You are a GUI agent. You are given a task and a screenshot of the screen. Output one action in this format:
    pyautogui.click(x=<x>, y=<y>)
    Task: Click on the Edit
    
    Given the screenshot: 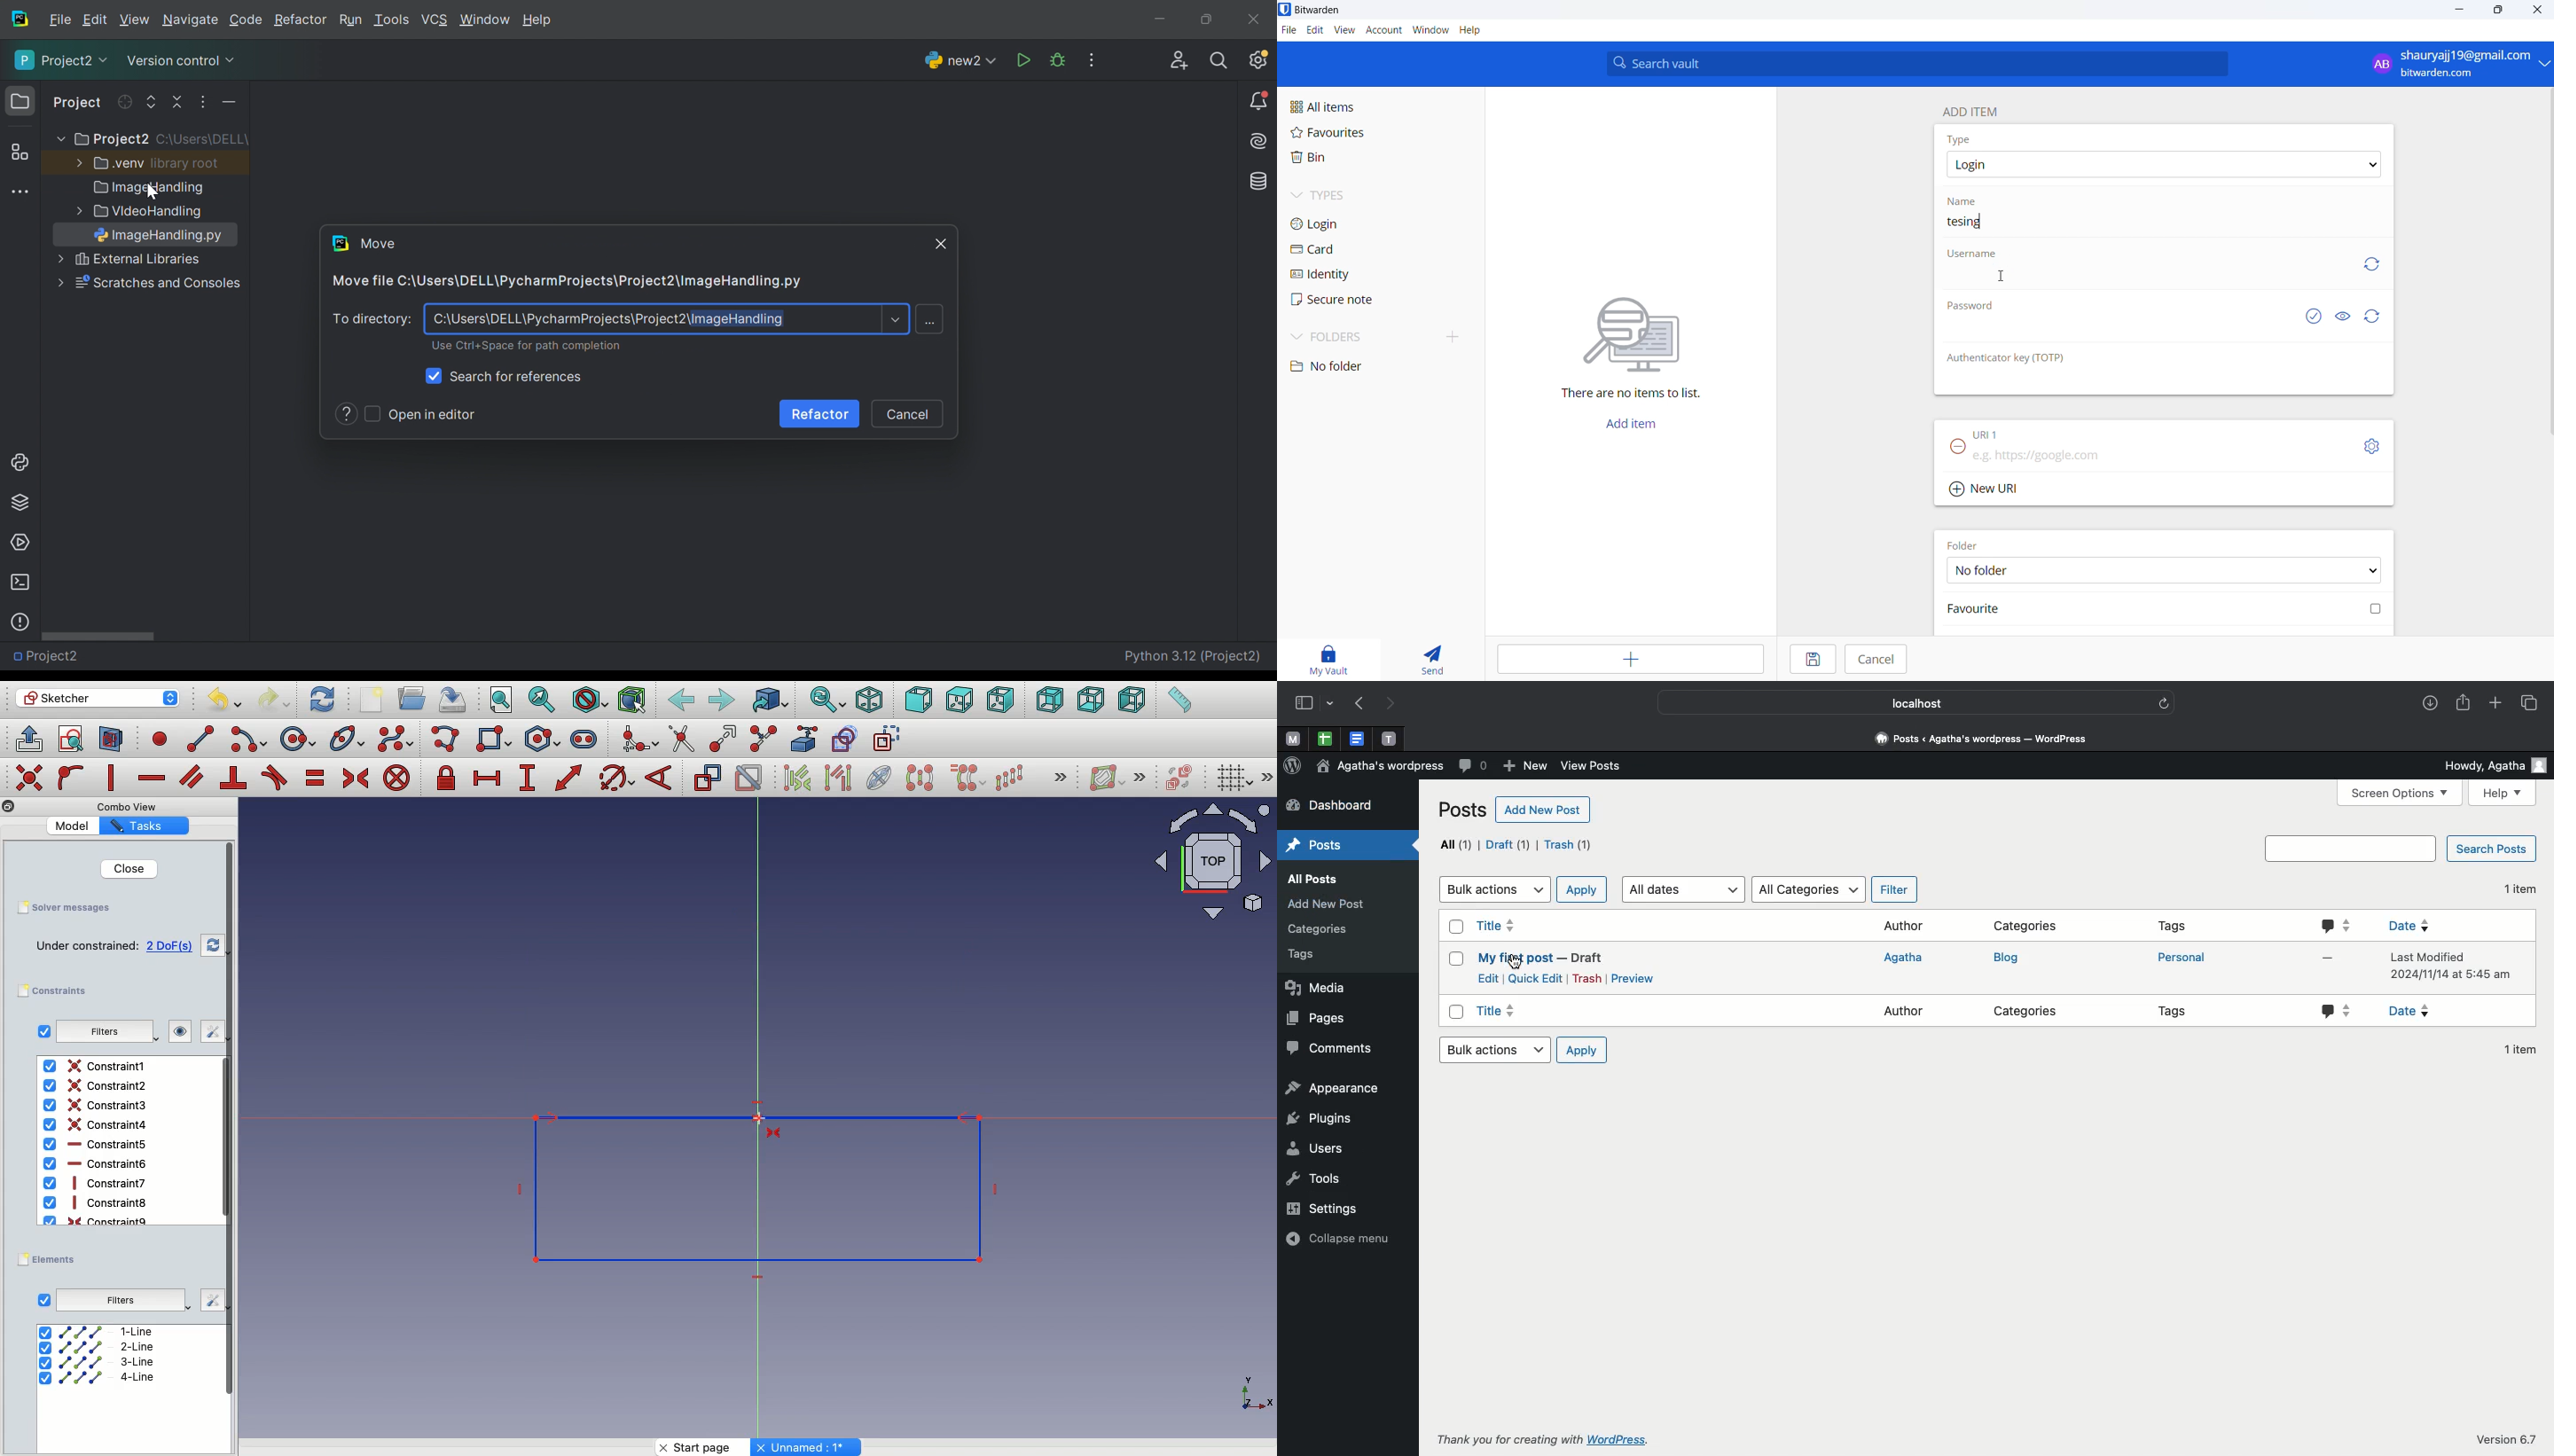 What is the action you would take?
    pyautogui.click(x=1314, y=31)
    